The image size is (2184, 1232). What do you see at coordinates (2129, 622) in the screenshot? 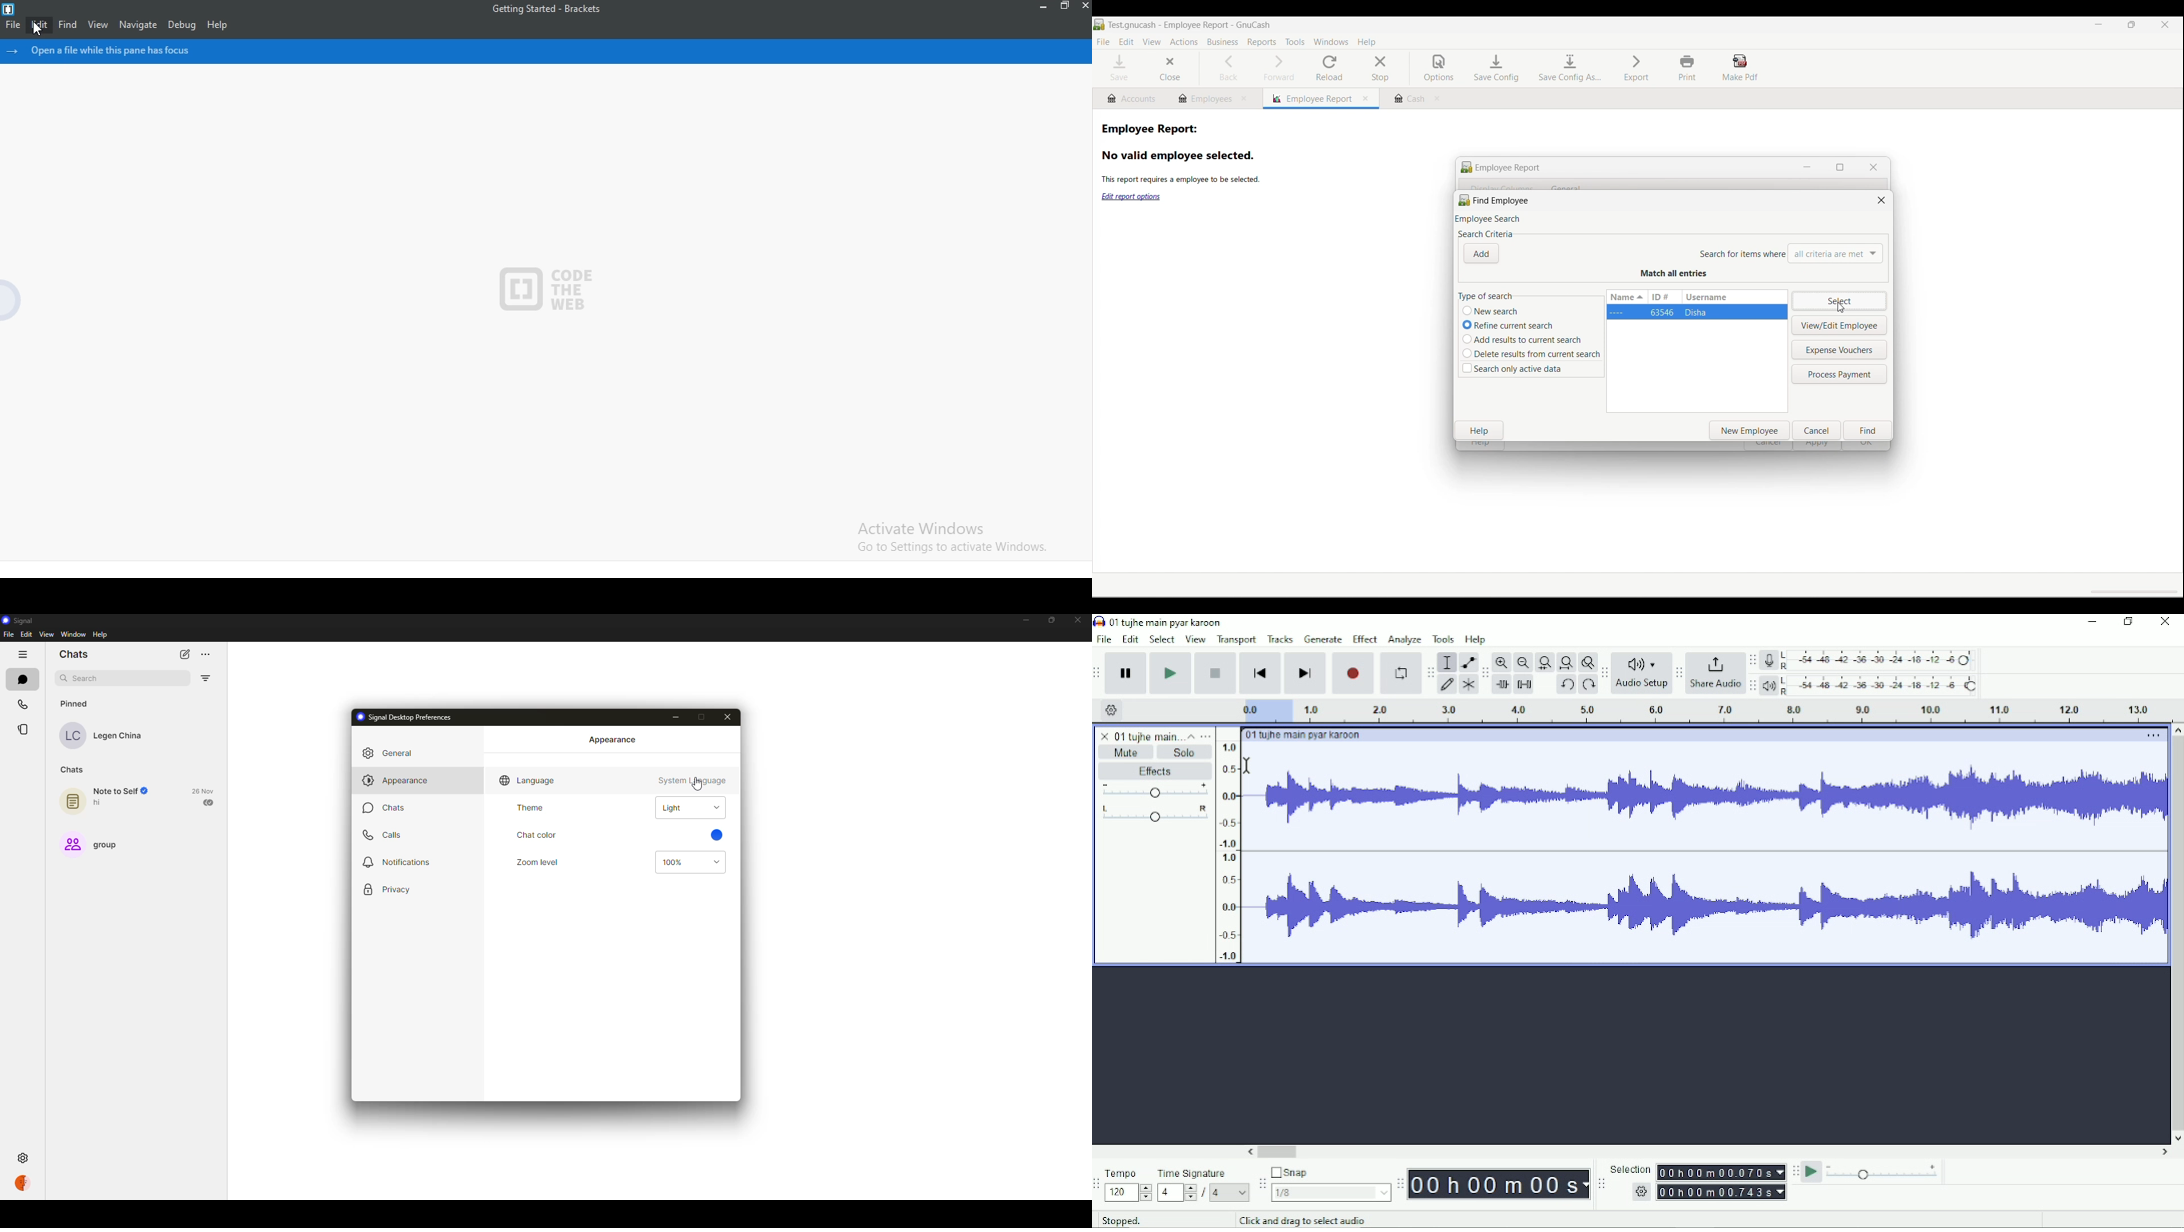
I see `Restore down` at bounding box center [2129, 622].